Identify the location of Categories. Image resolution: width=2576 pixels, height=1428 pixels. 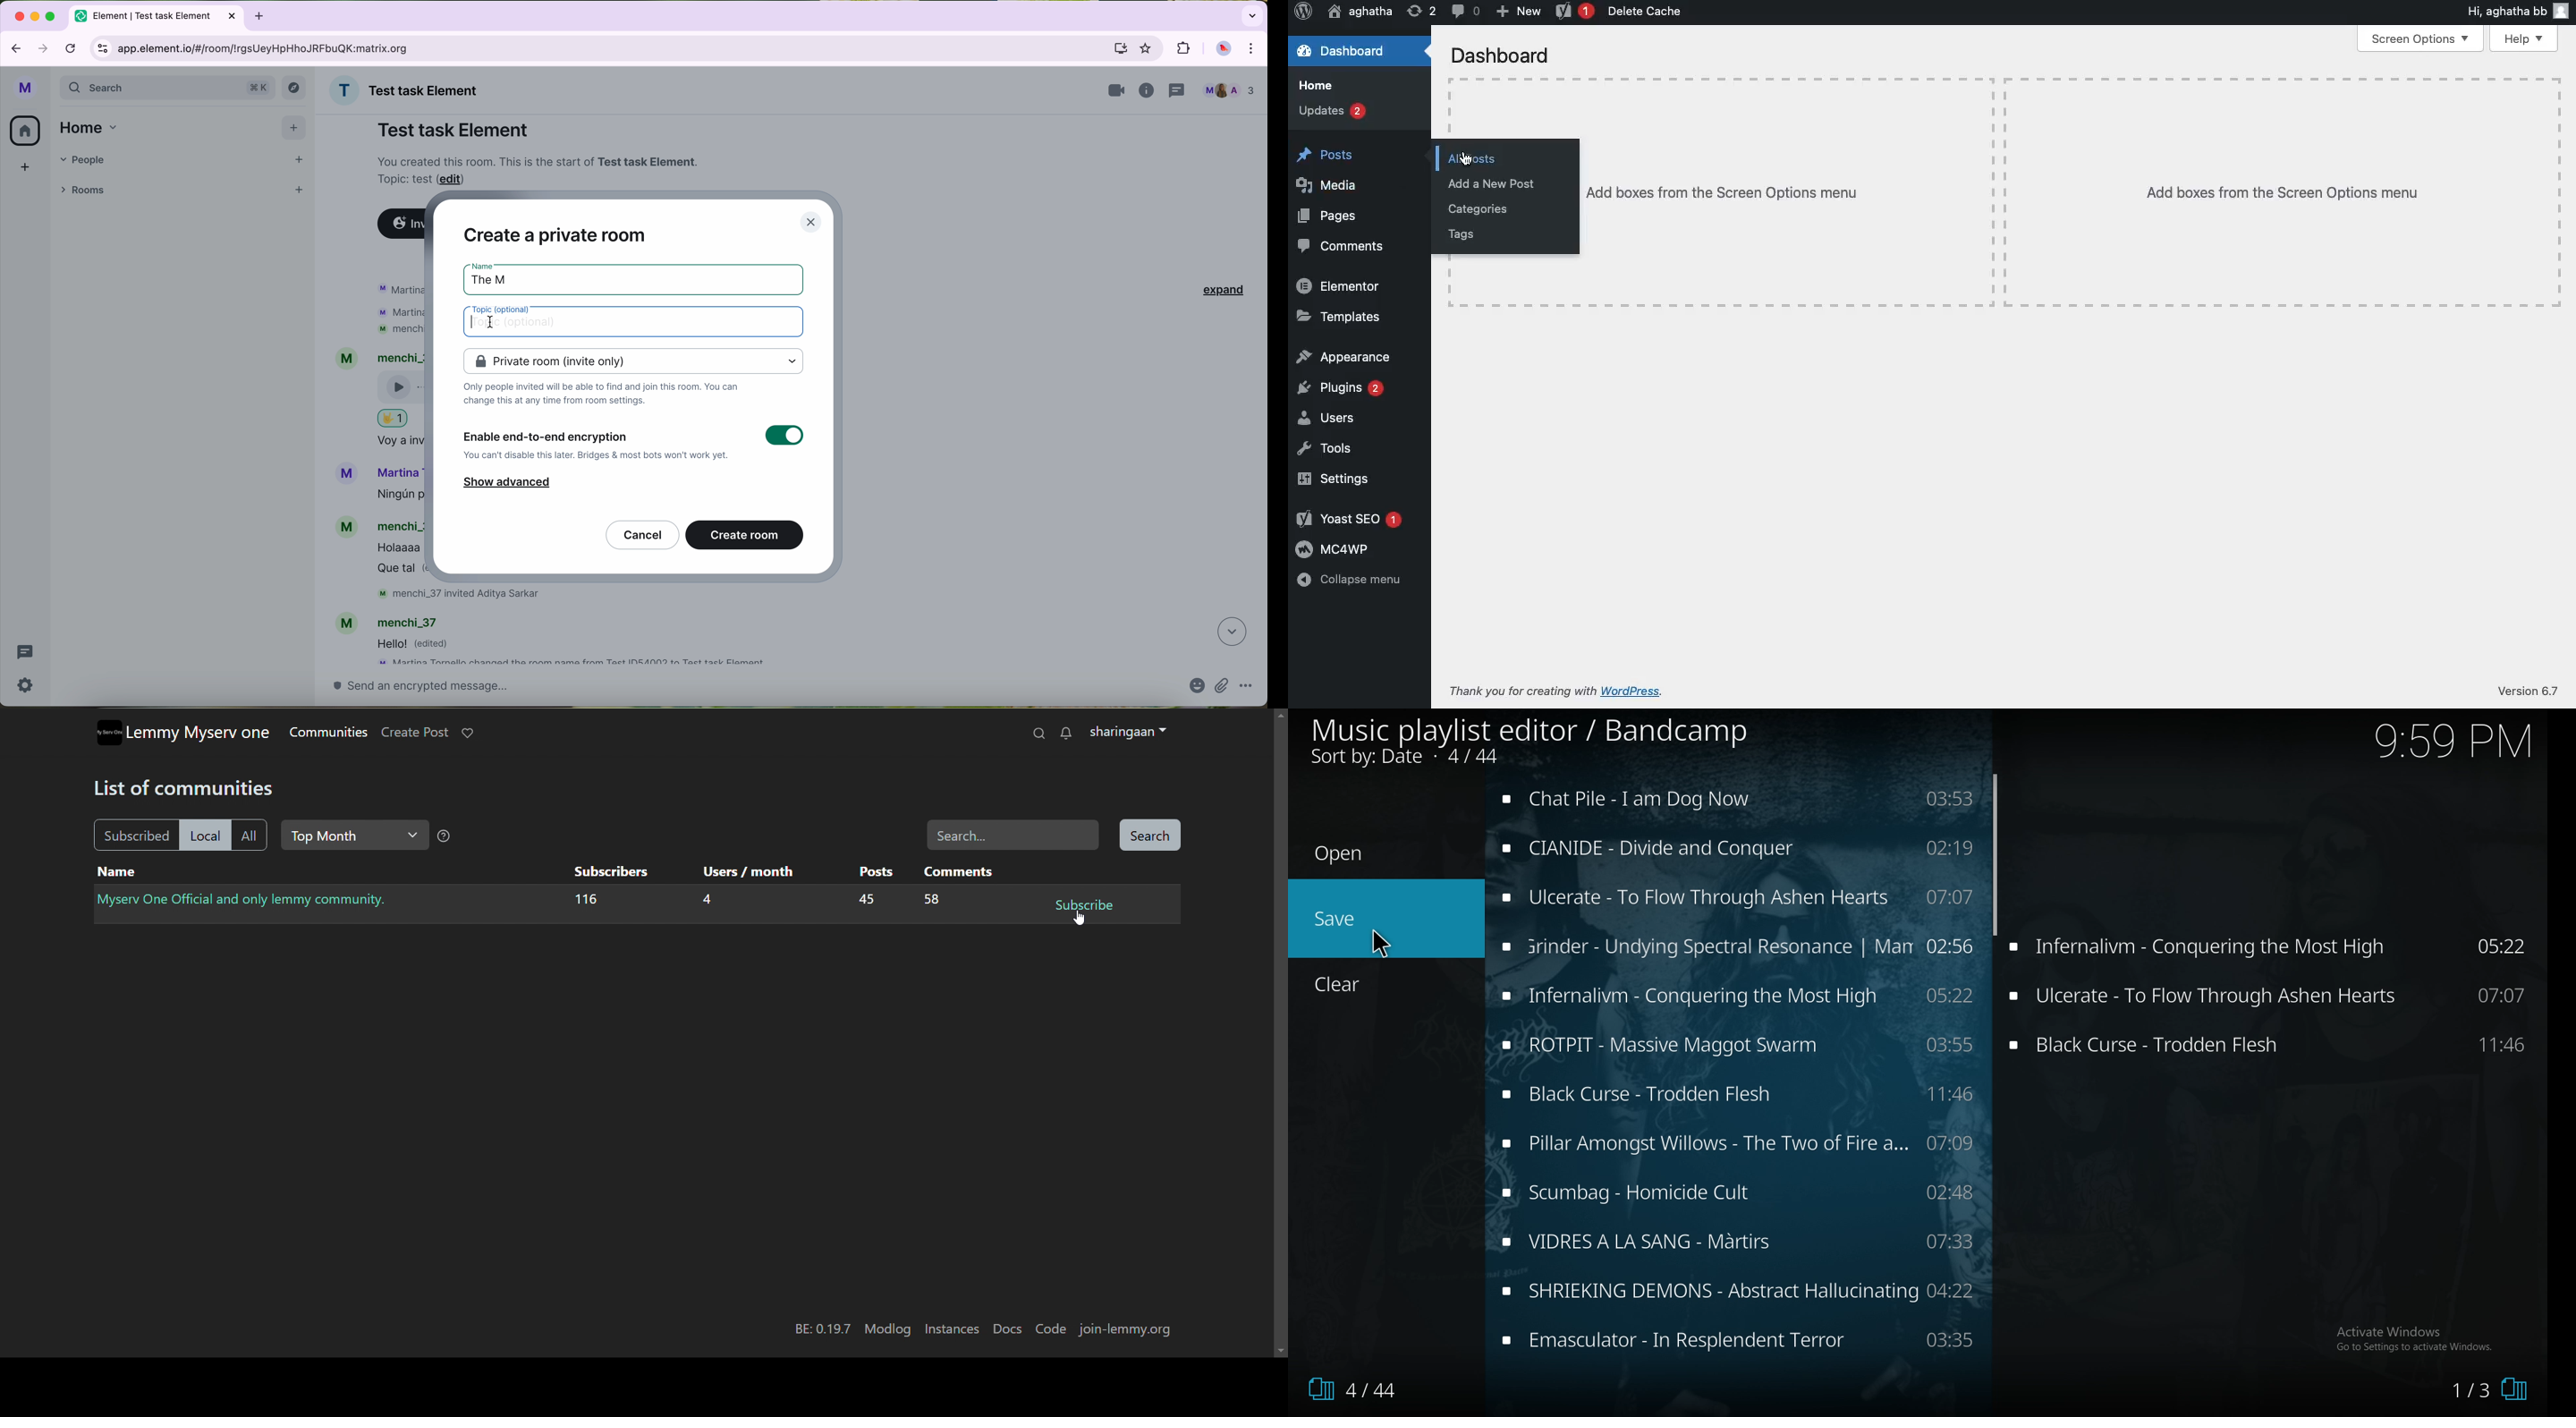
(1479, 208).